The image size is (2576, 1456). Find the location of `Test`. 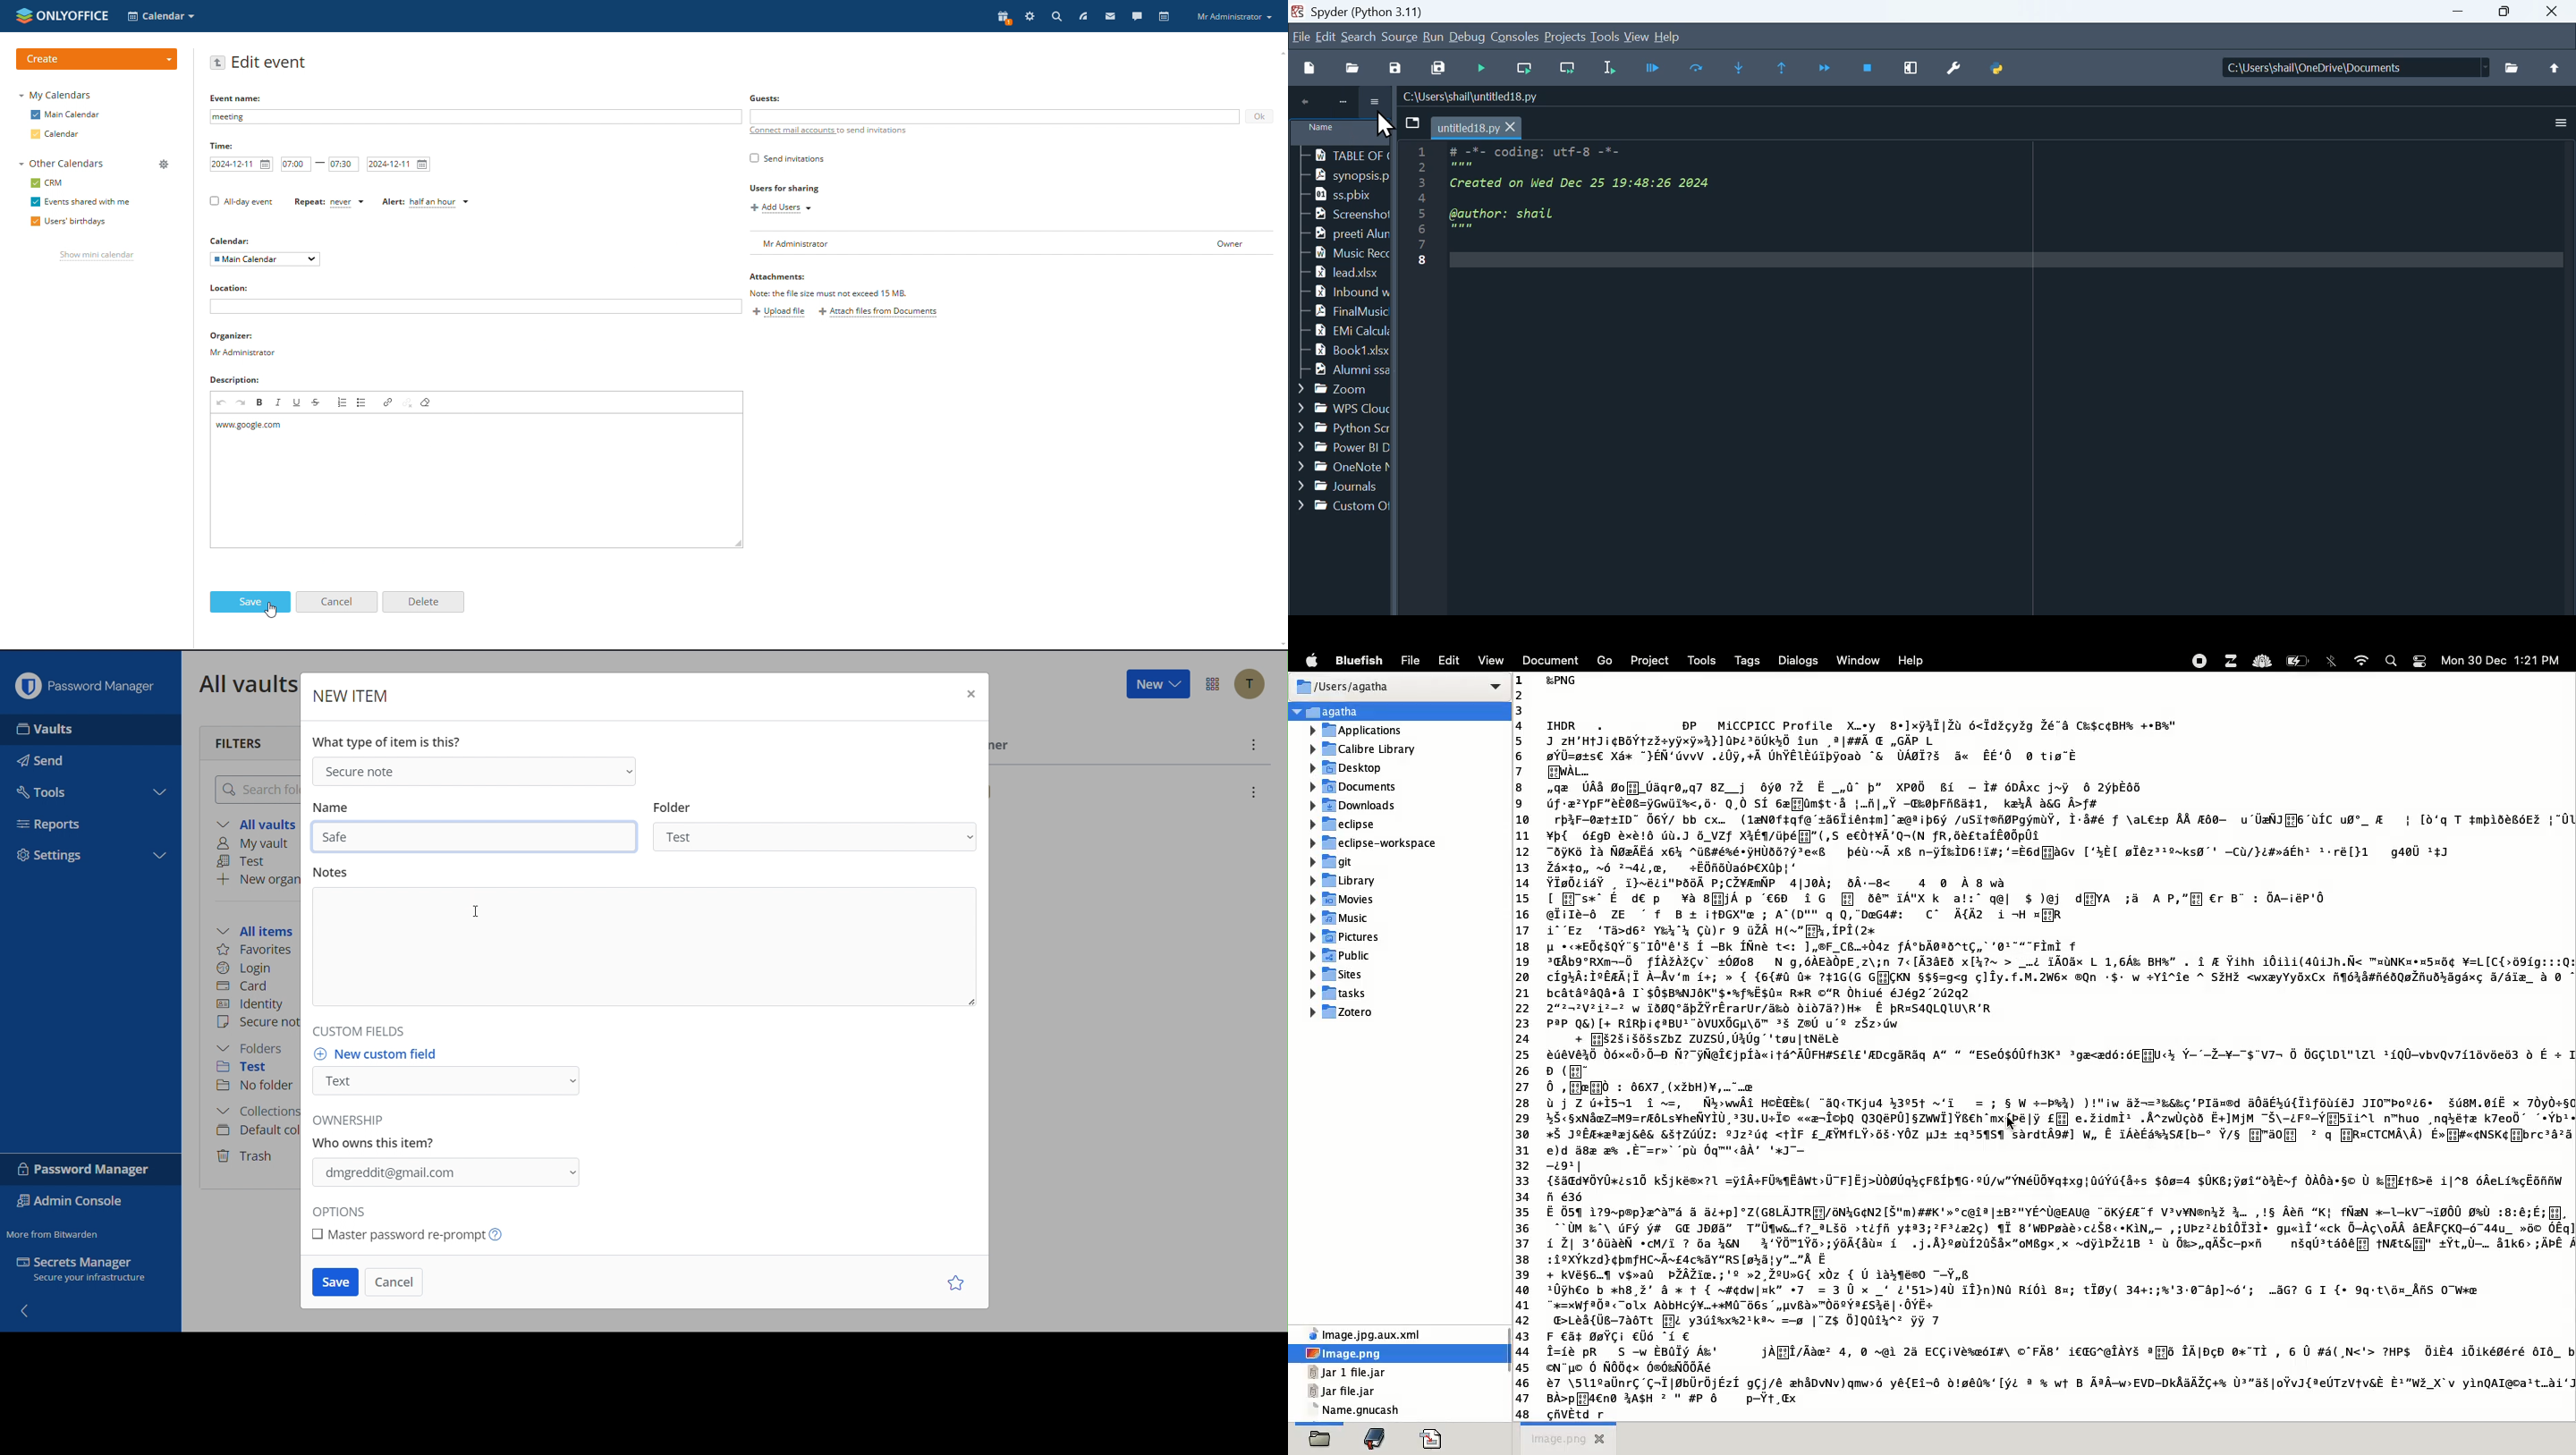

Test is located at coordinates (252, 1069).